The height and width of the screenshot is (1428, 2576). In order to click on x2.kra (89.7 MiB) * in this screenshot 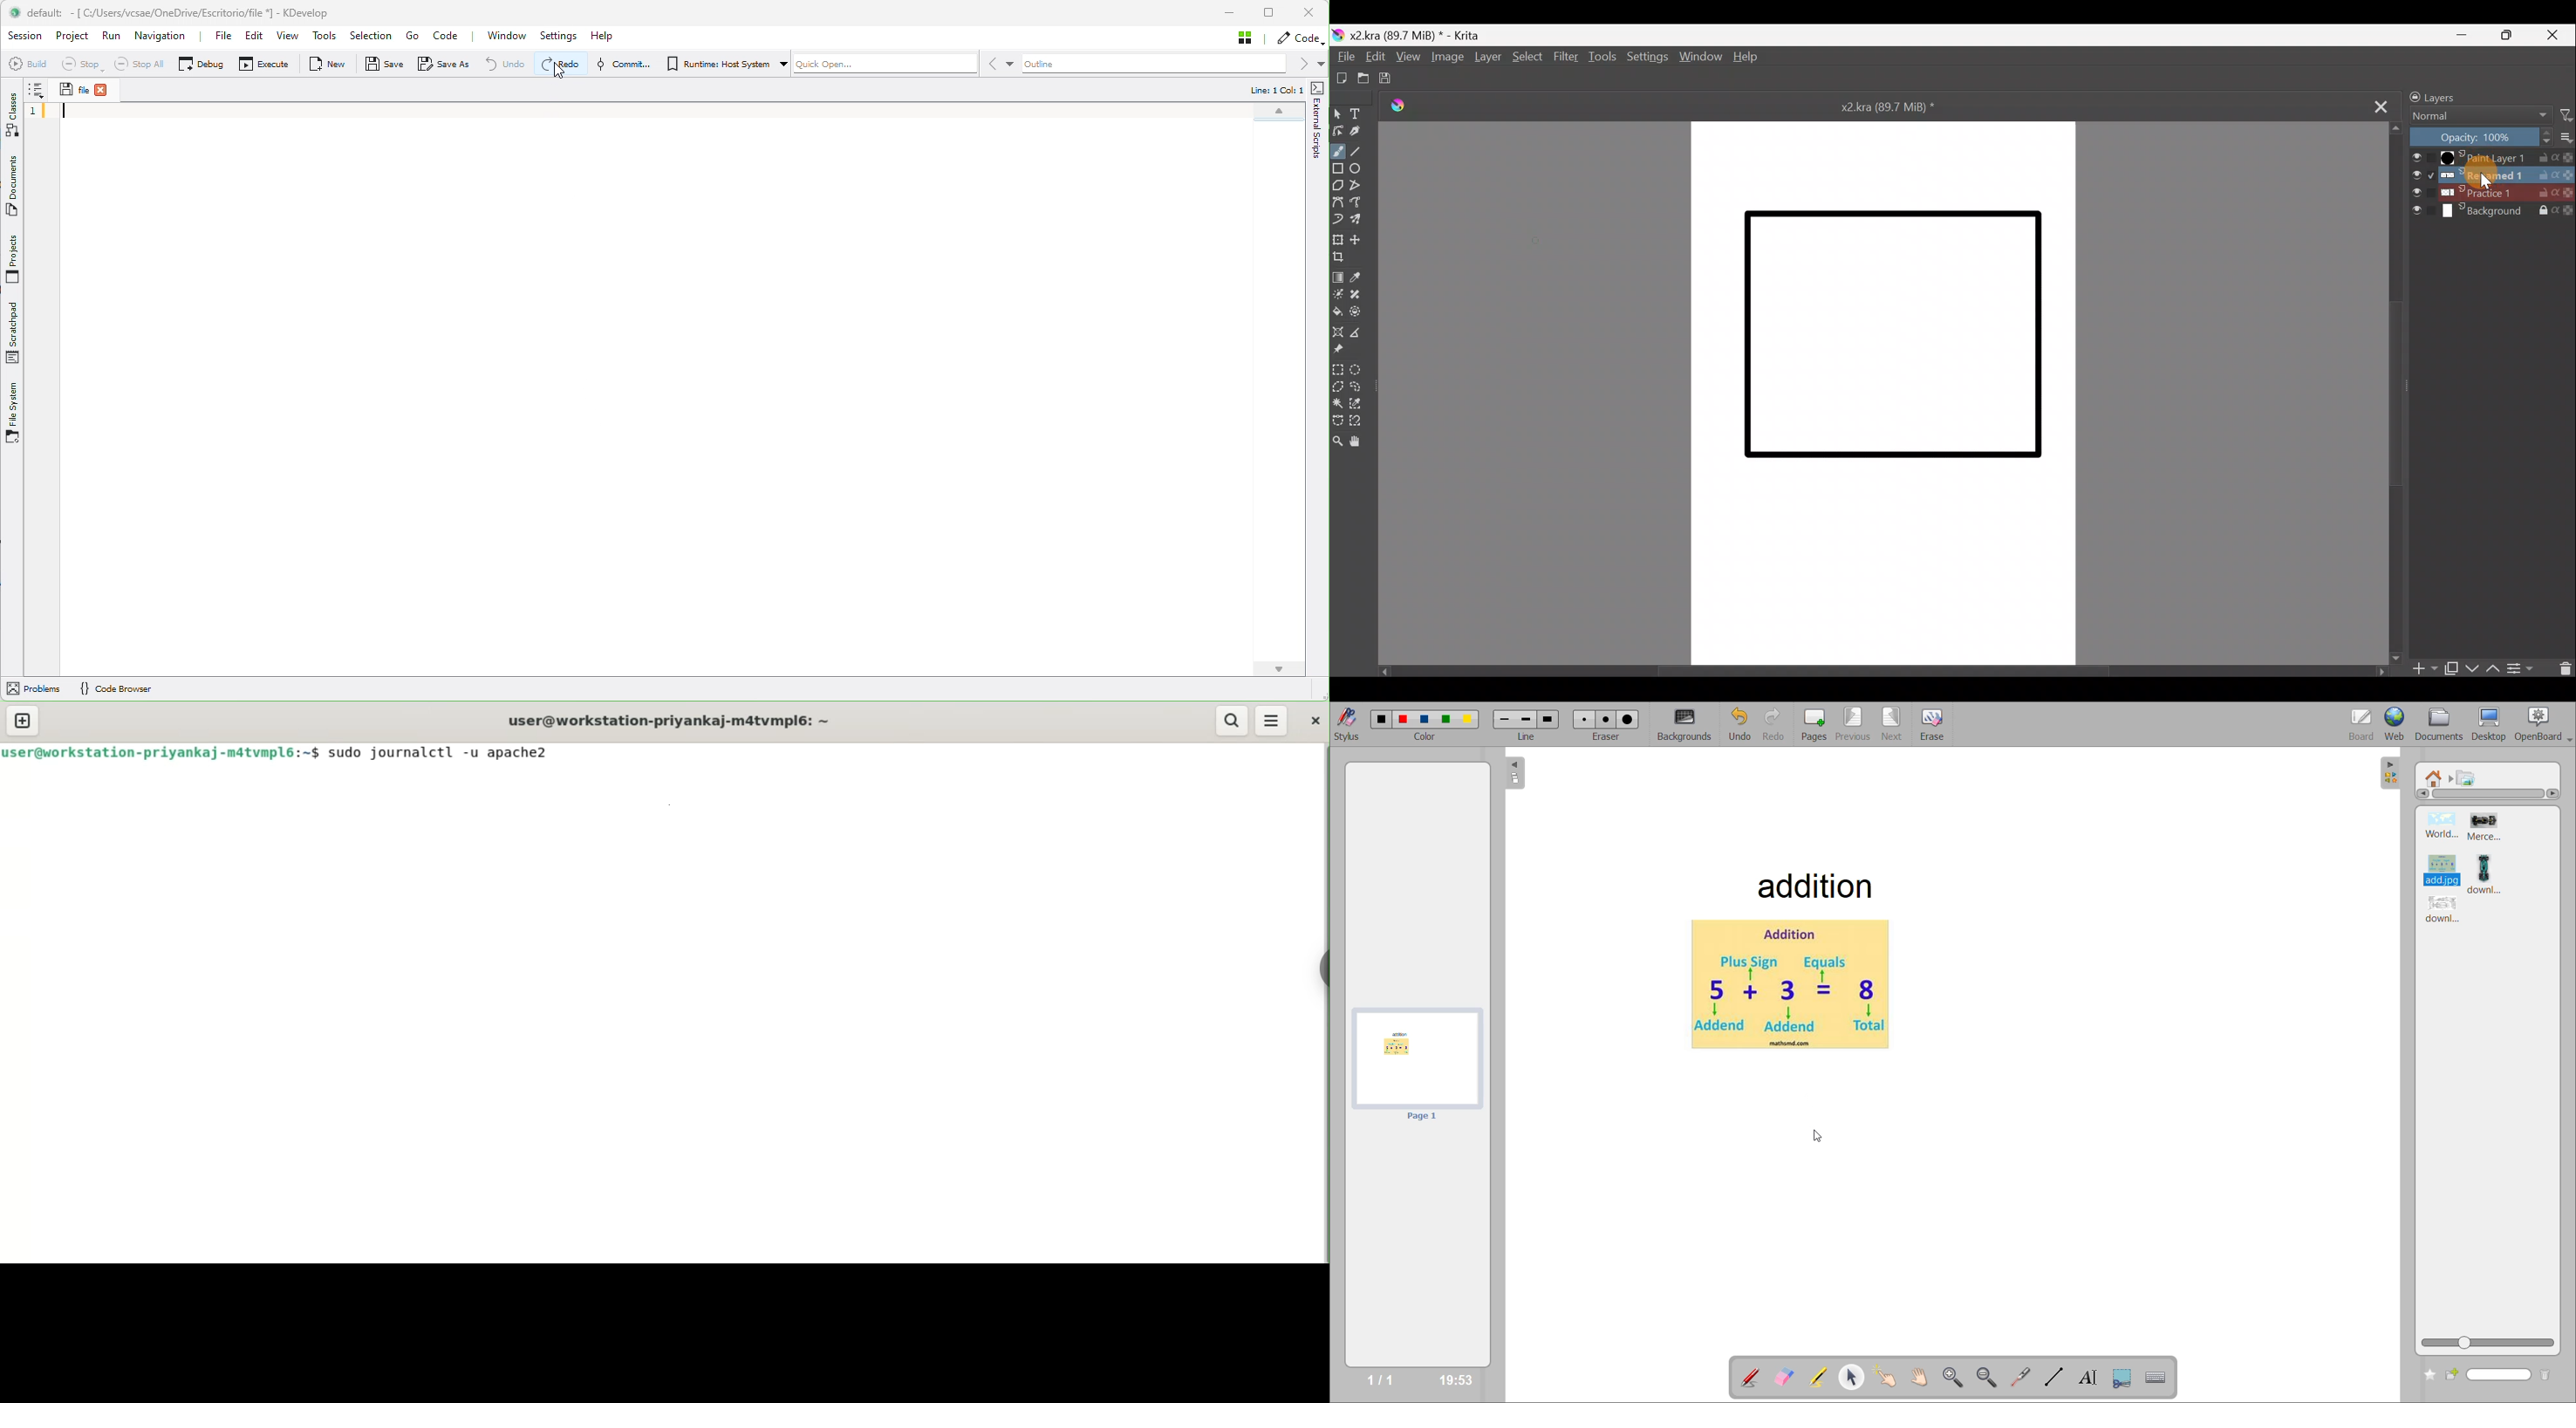, I will do `click(1891, 106)`.